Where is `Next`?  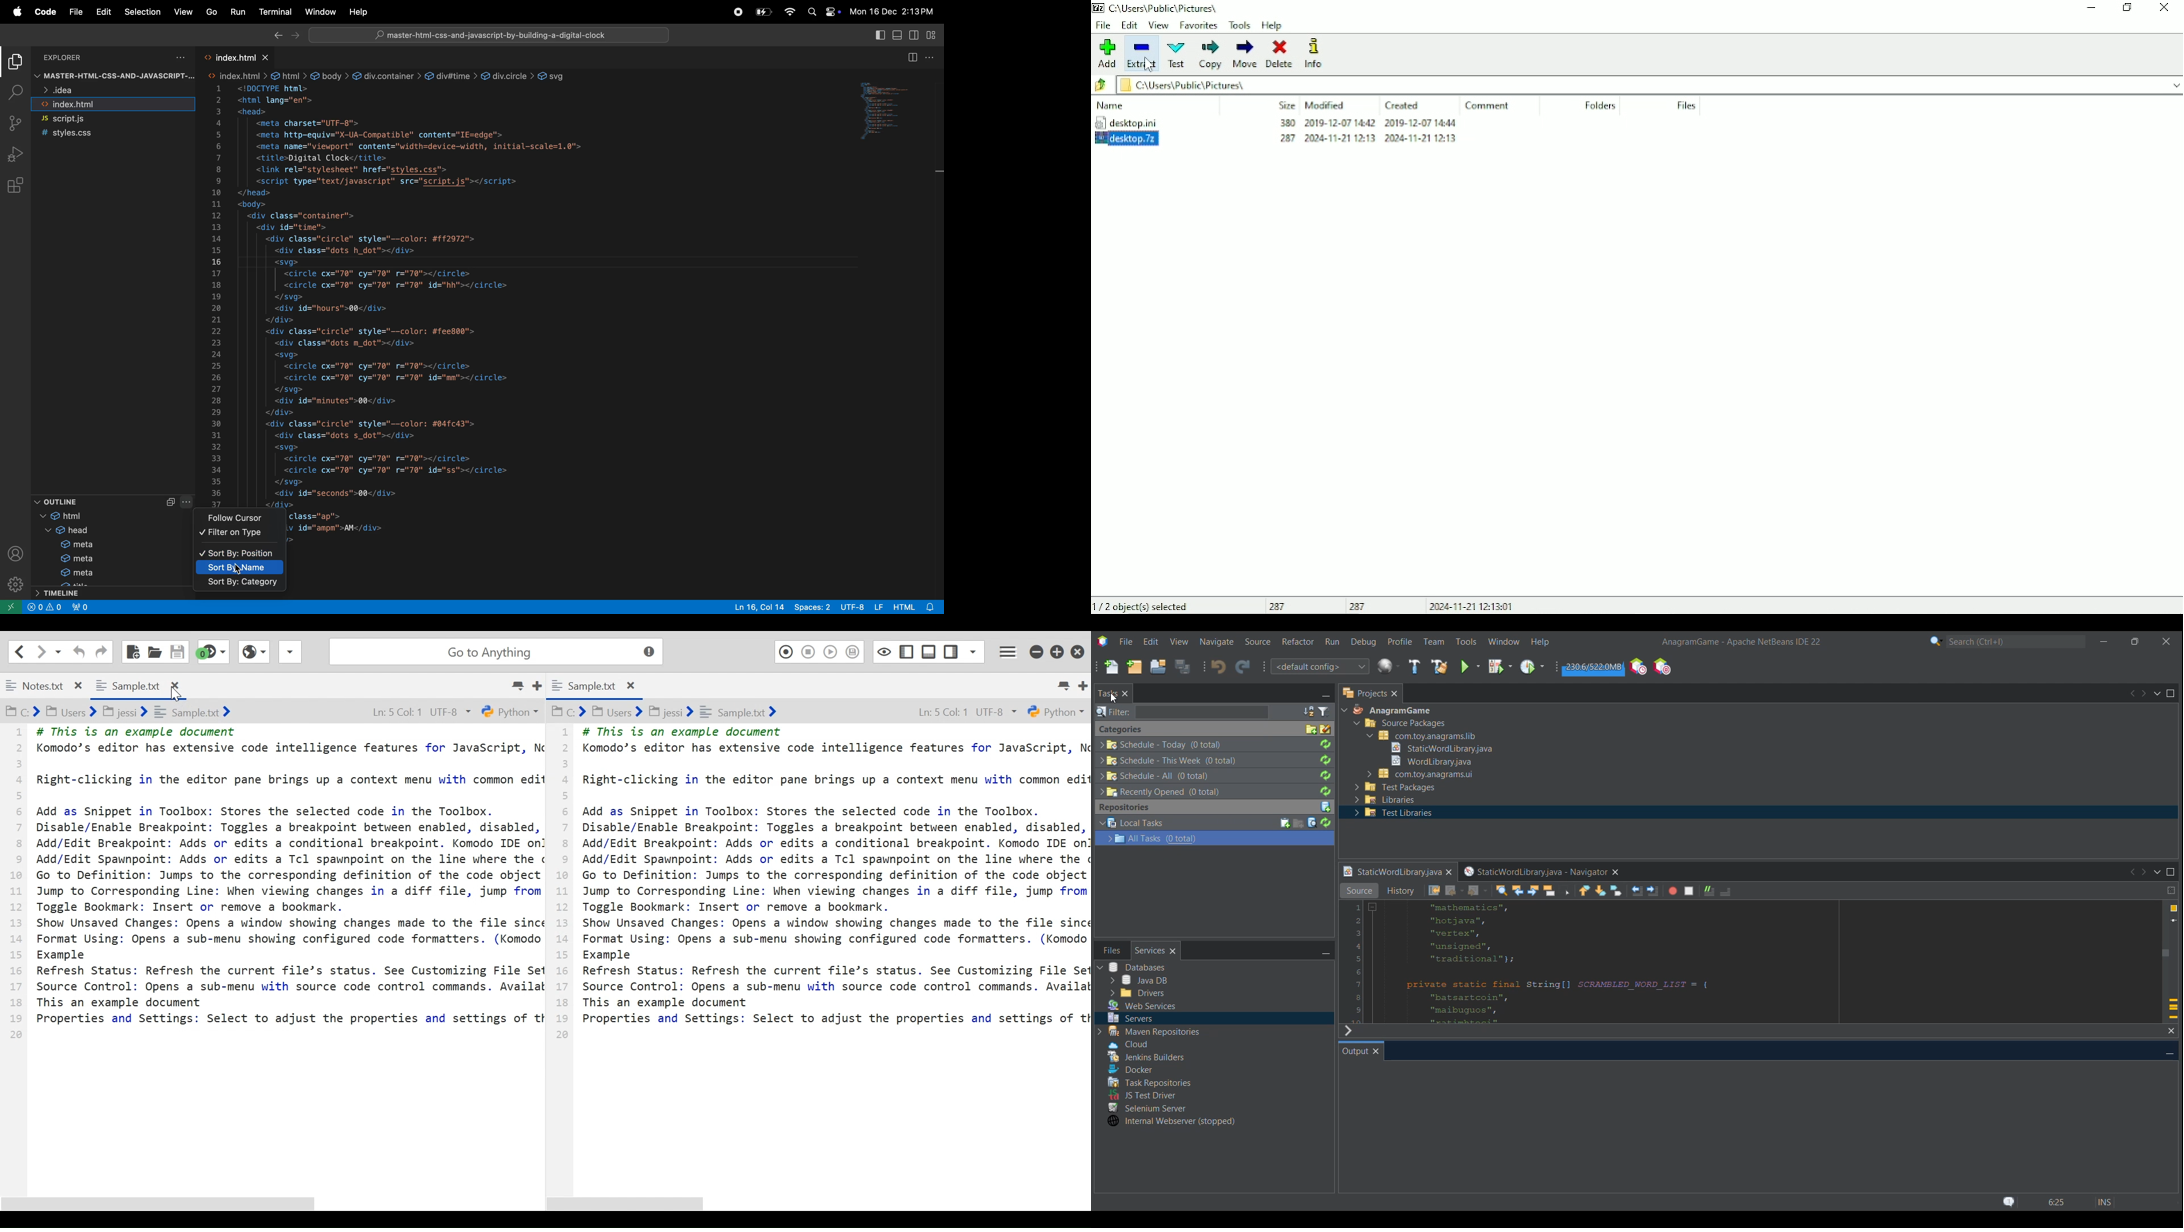 Next is located at coordinates (2144, 693).